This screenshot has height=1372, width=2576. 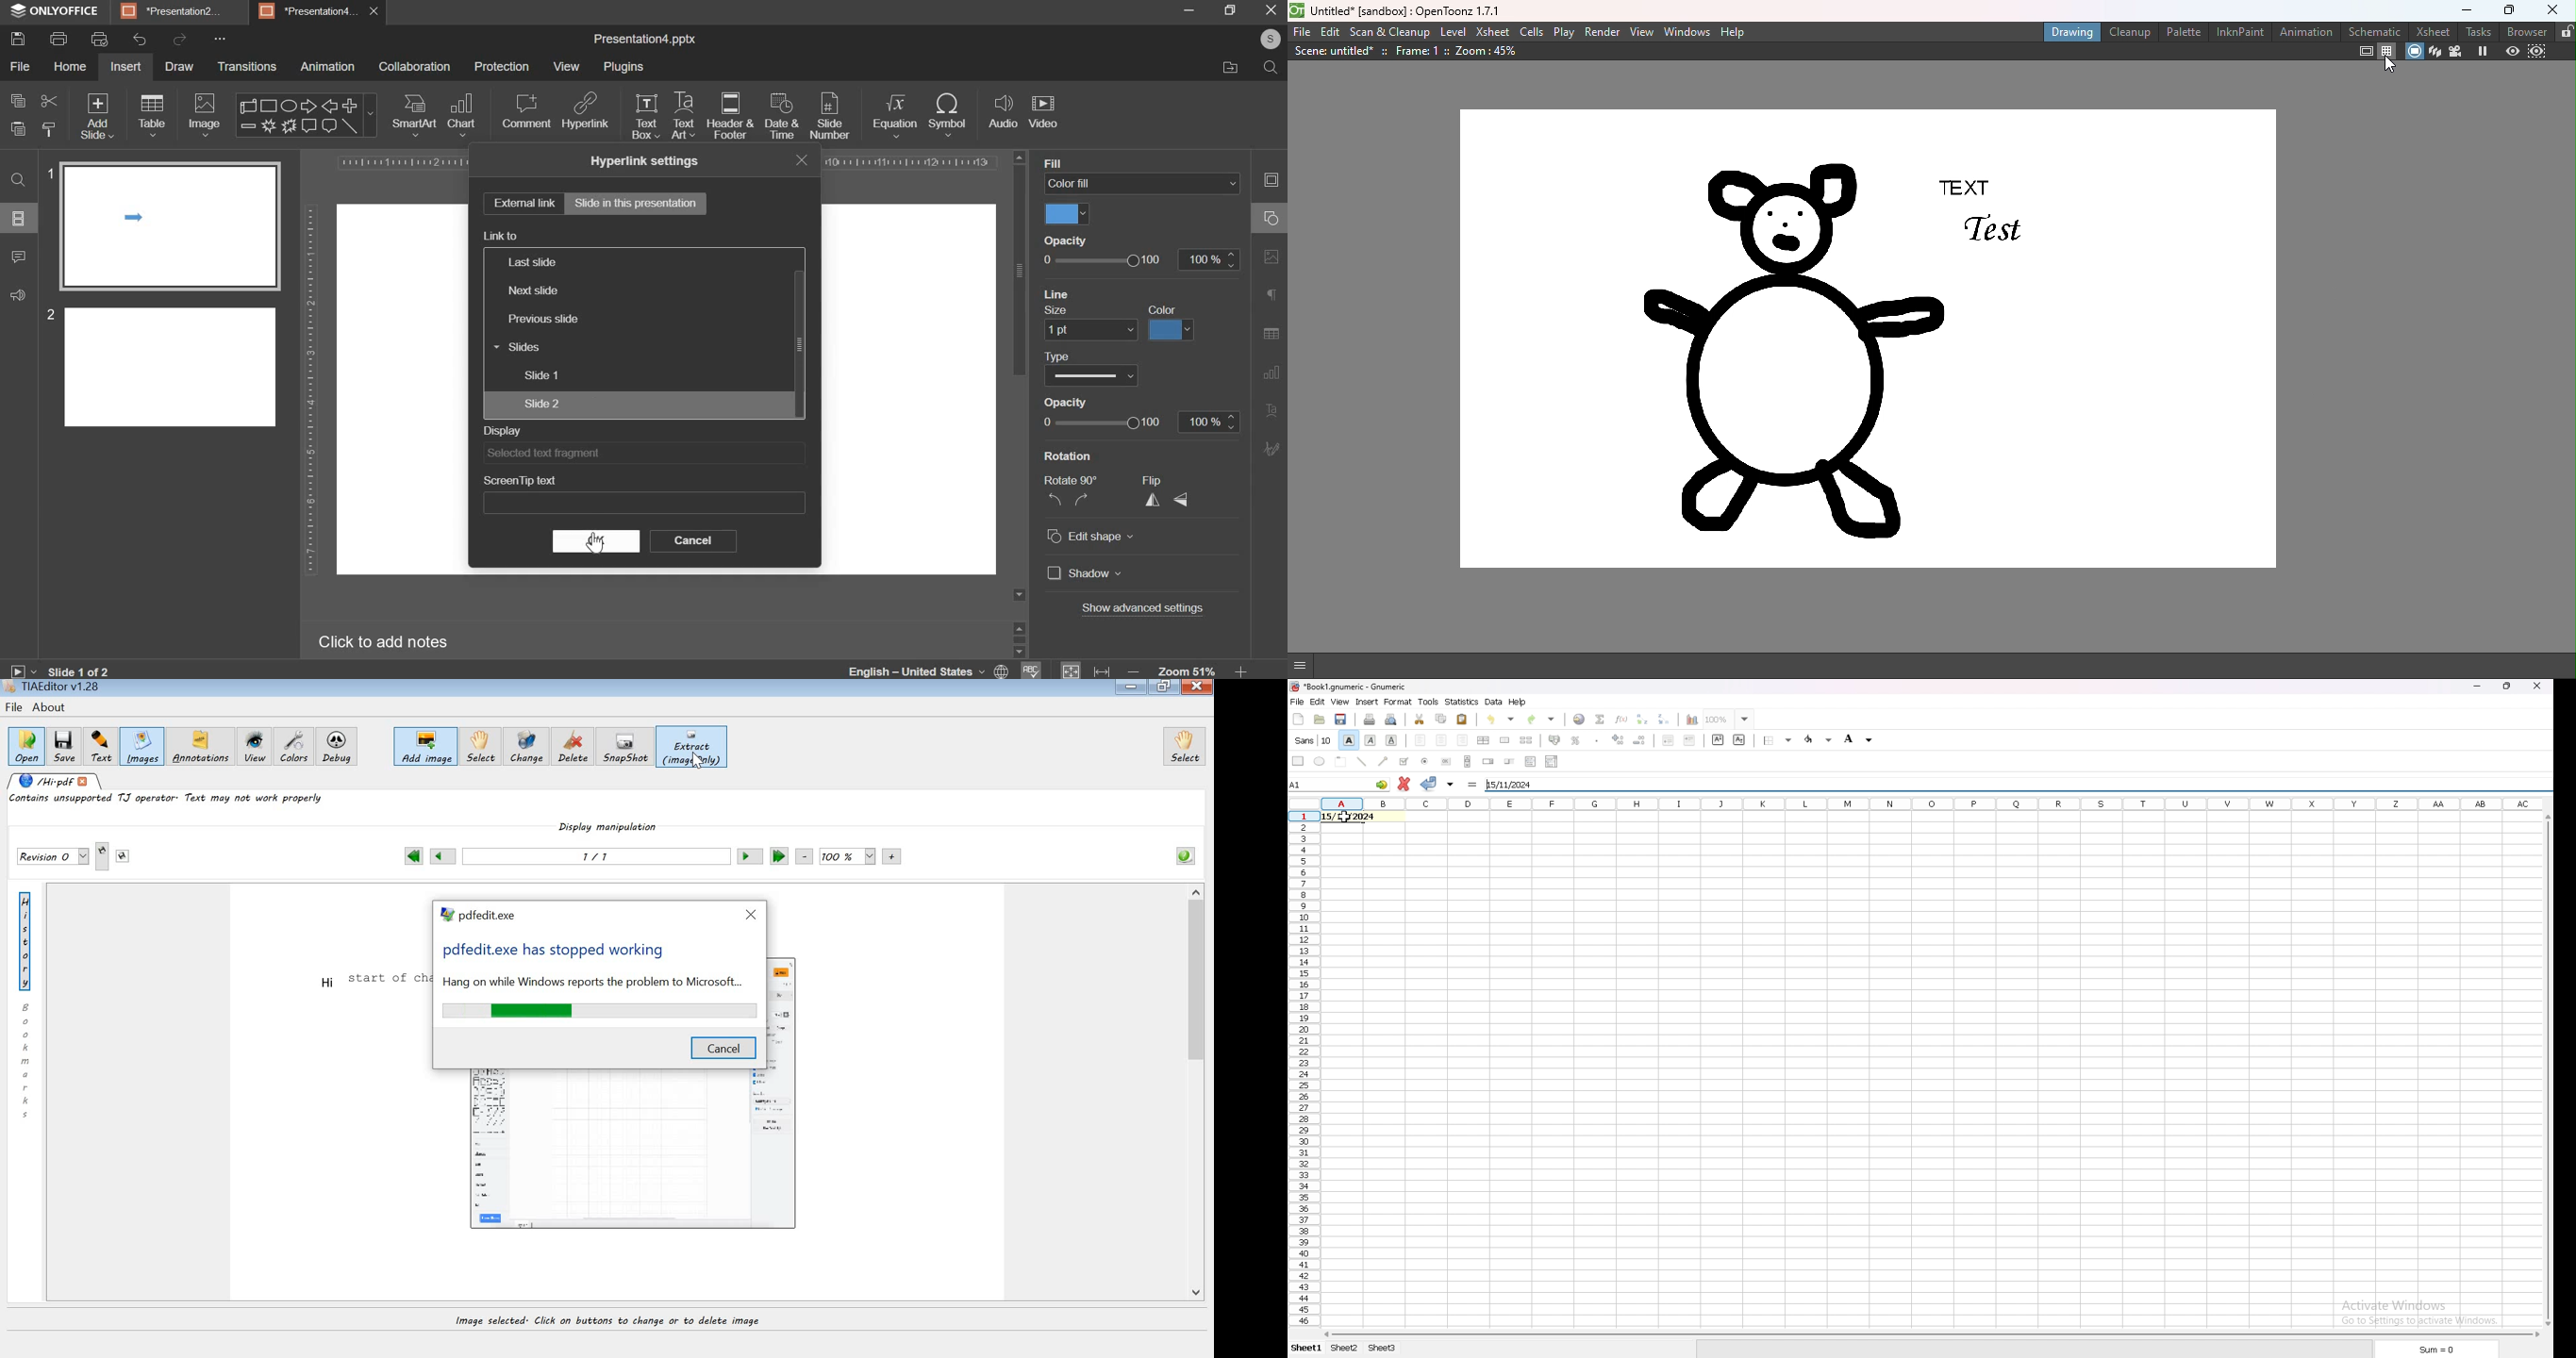 What do you see at coordinates (1297, 701) in the screenshot?
I see `file` at bounding box center [1297, 701].